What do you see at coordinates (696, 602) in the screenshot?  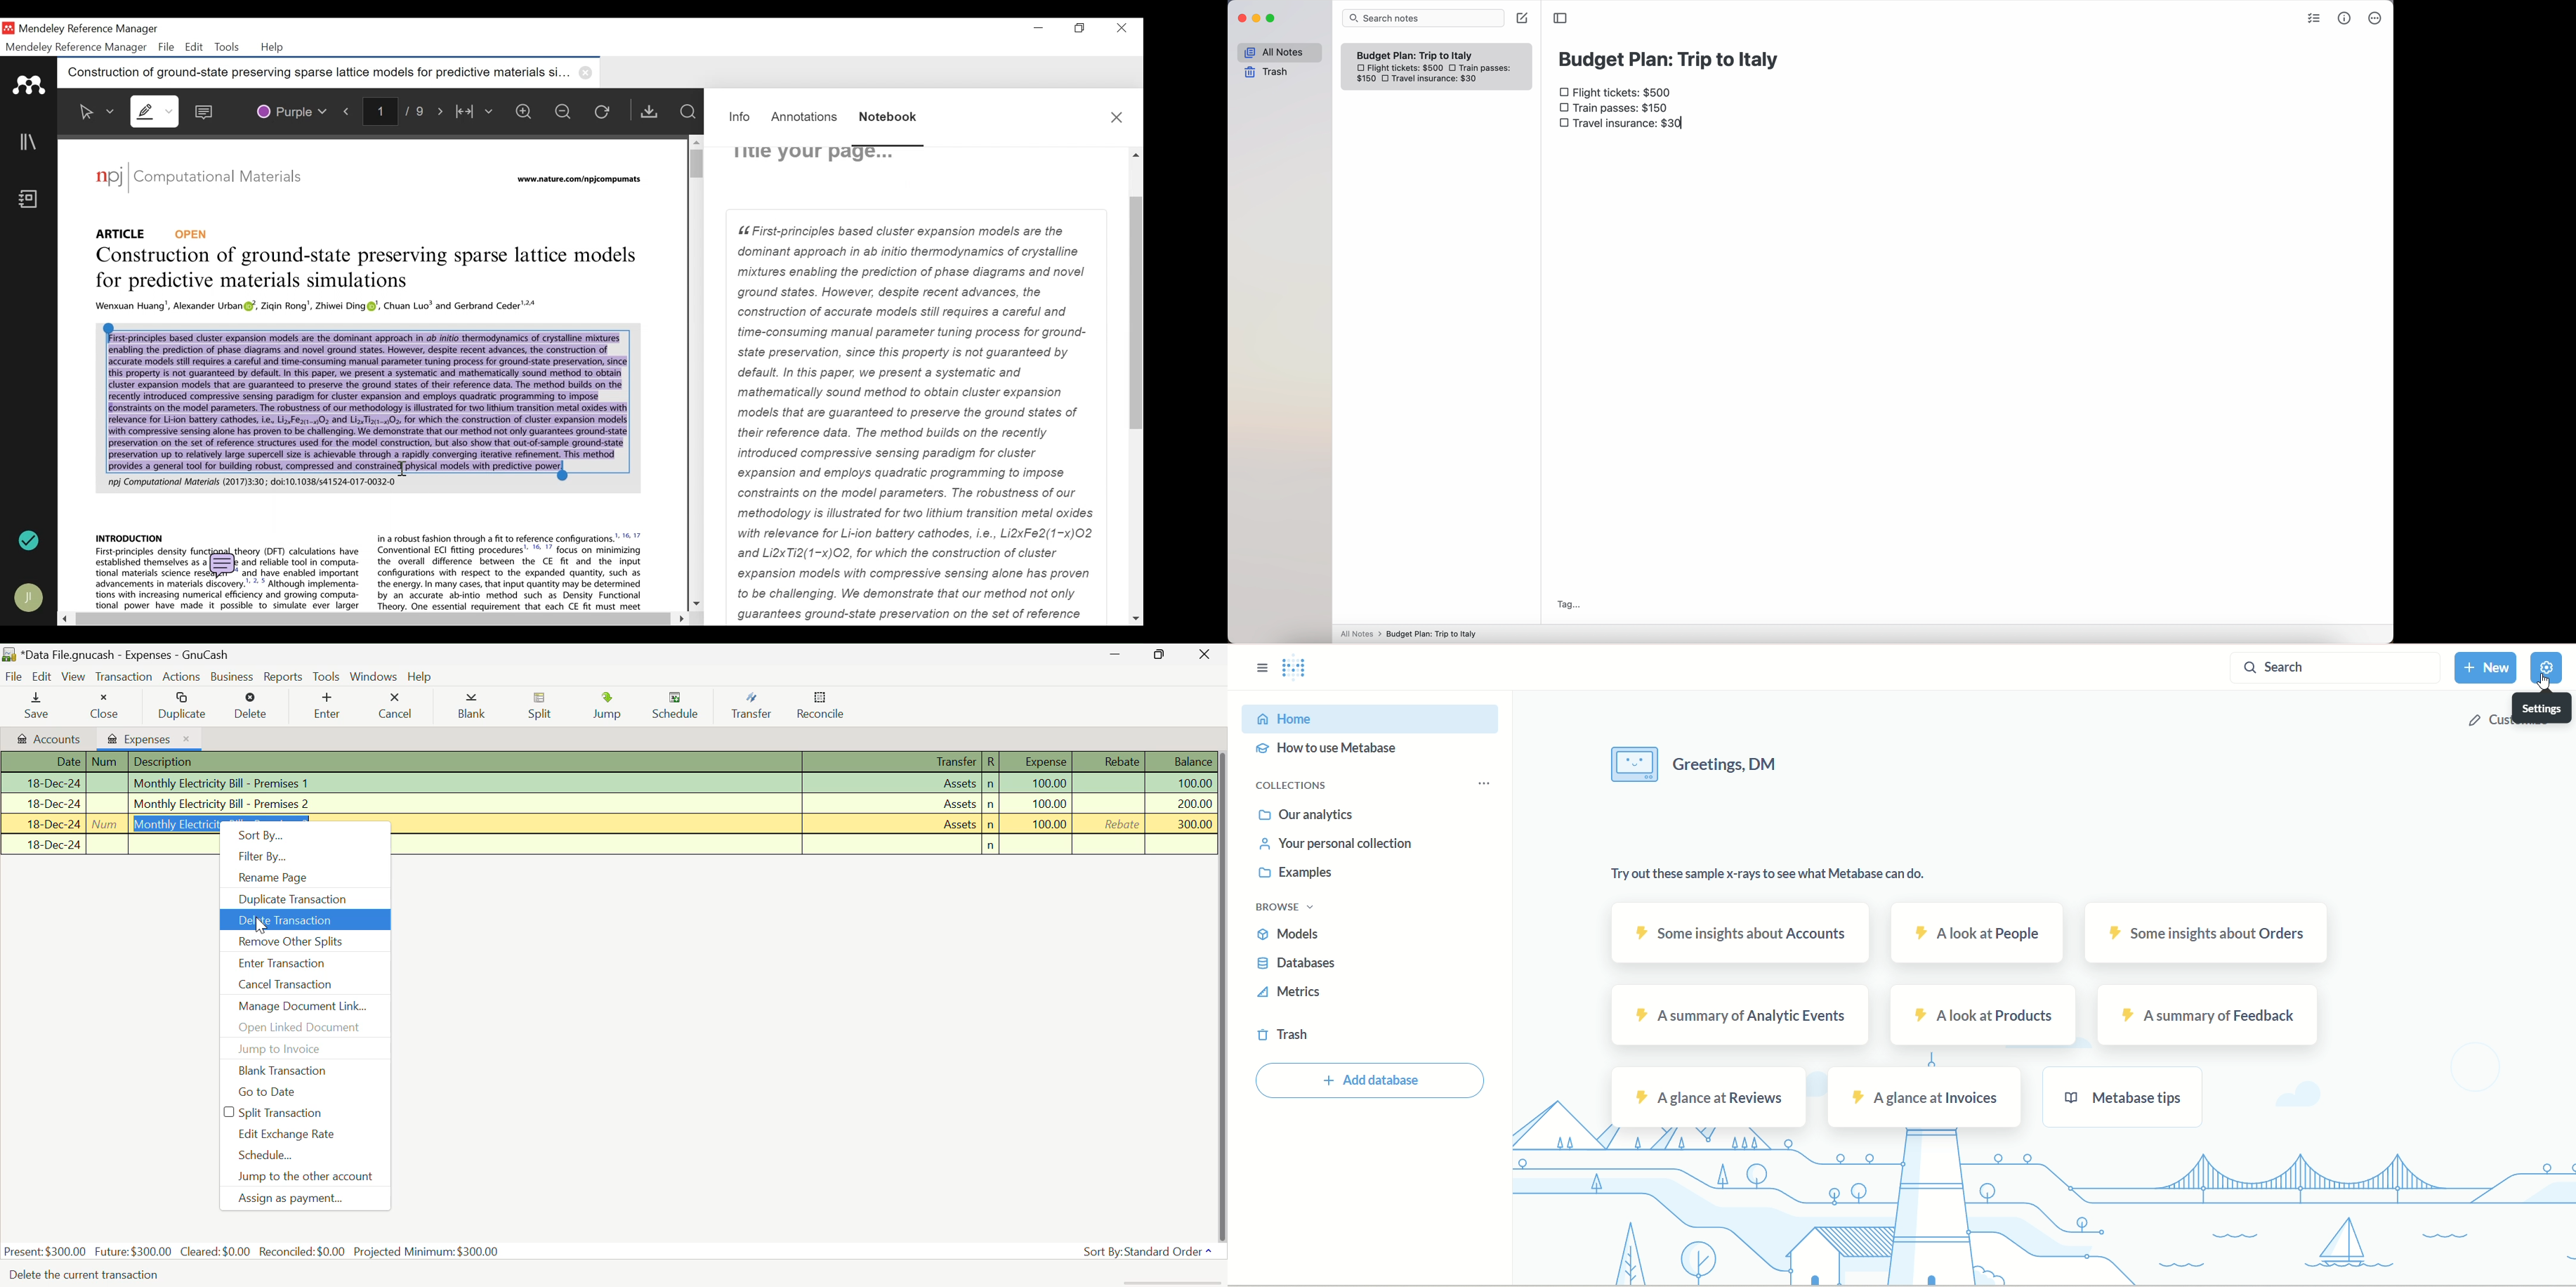 I see `Scroll down` at bounding box center [696, 602].